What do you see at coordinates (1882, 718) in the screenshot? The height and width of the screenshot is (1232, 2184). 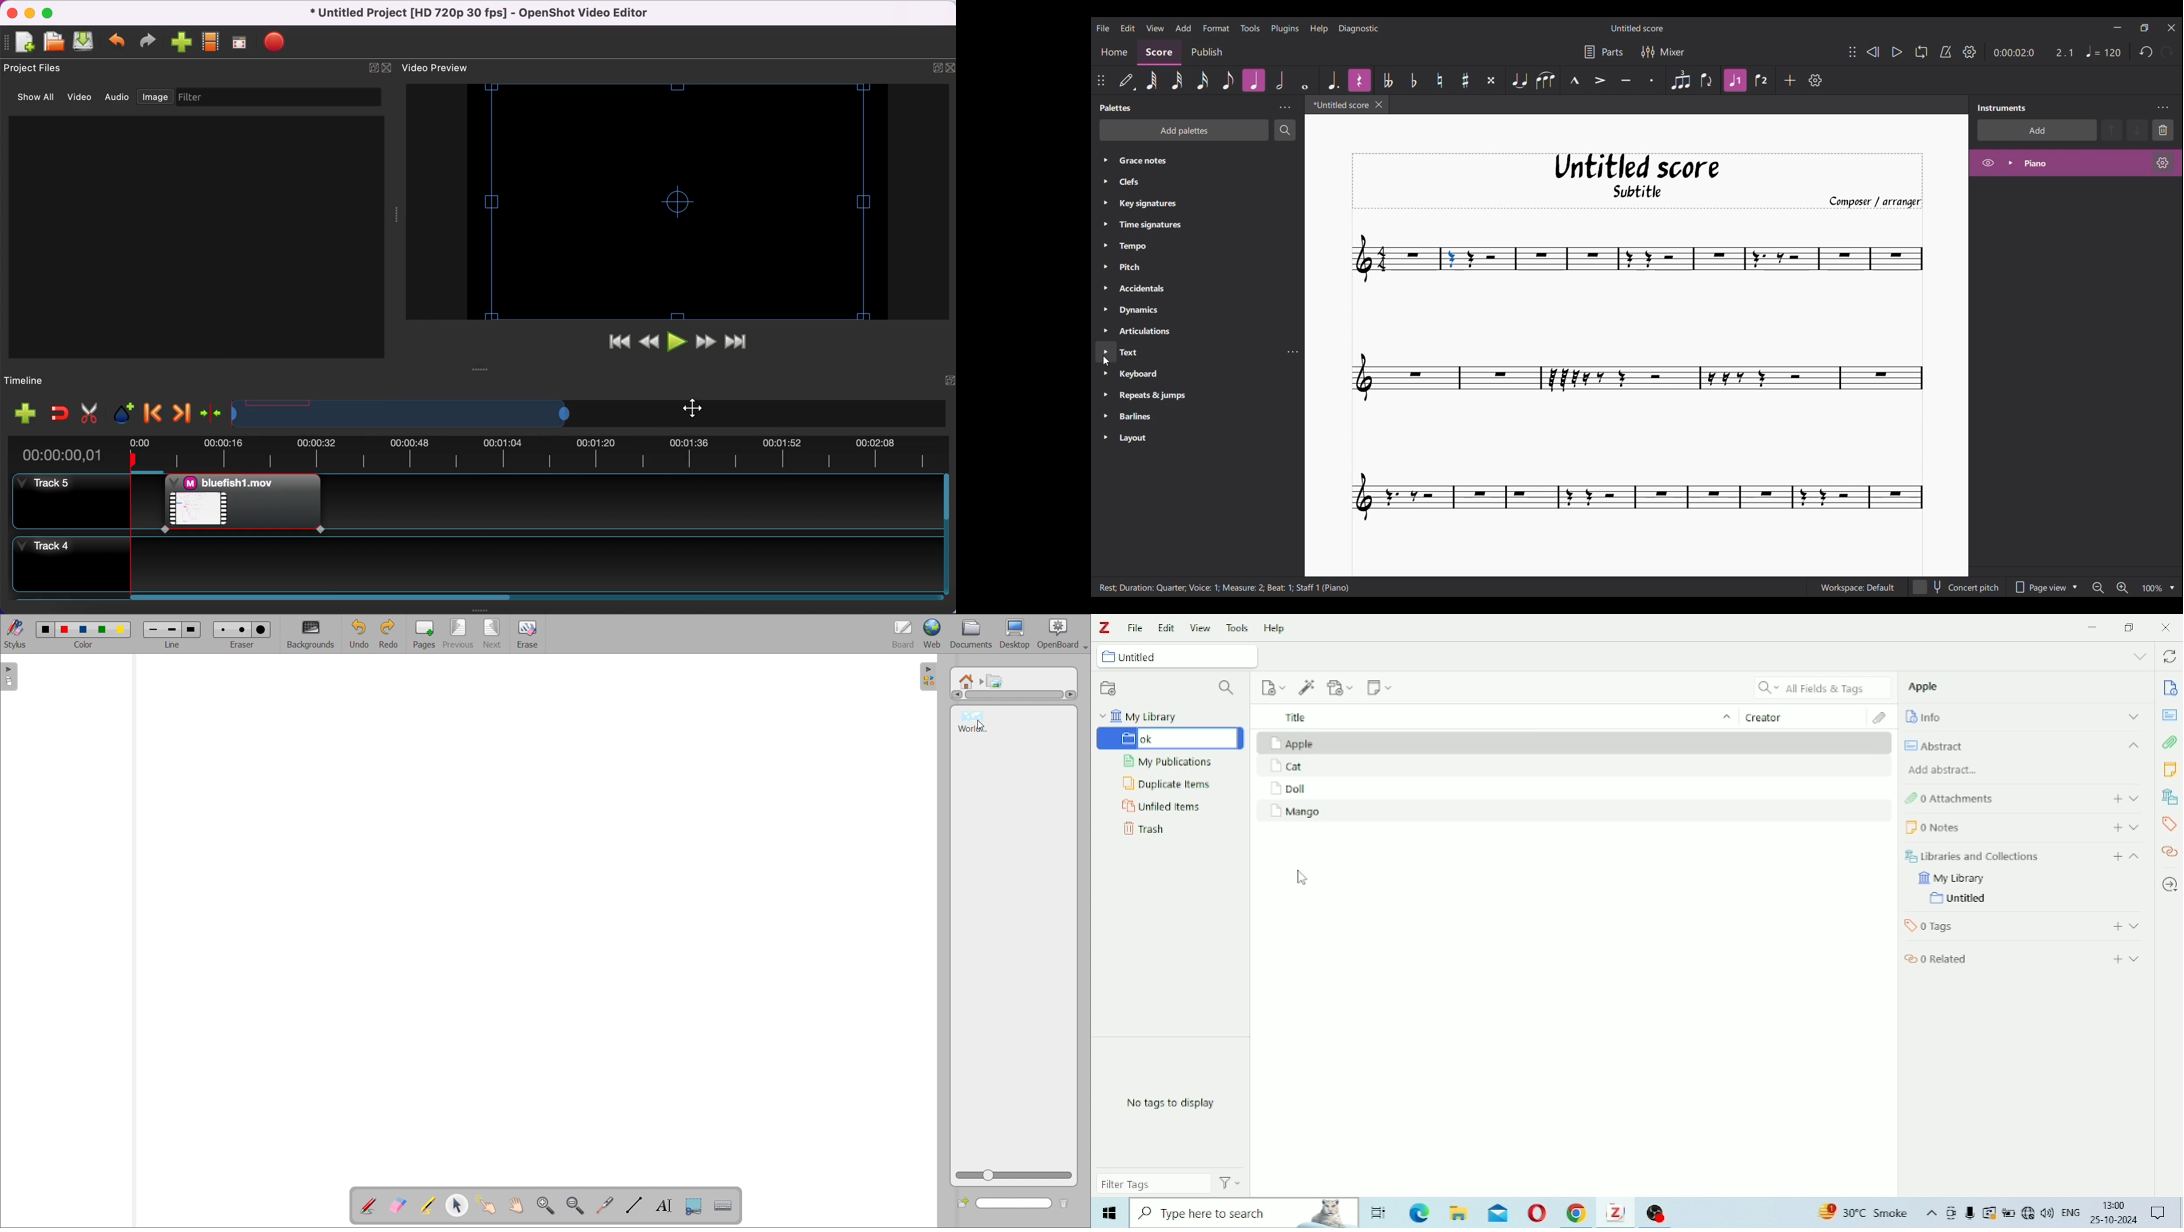 I see `Attachments` at bounding box center [1882, 718].